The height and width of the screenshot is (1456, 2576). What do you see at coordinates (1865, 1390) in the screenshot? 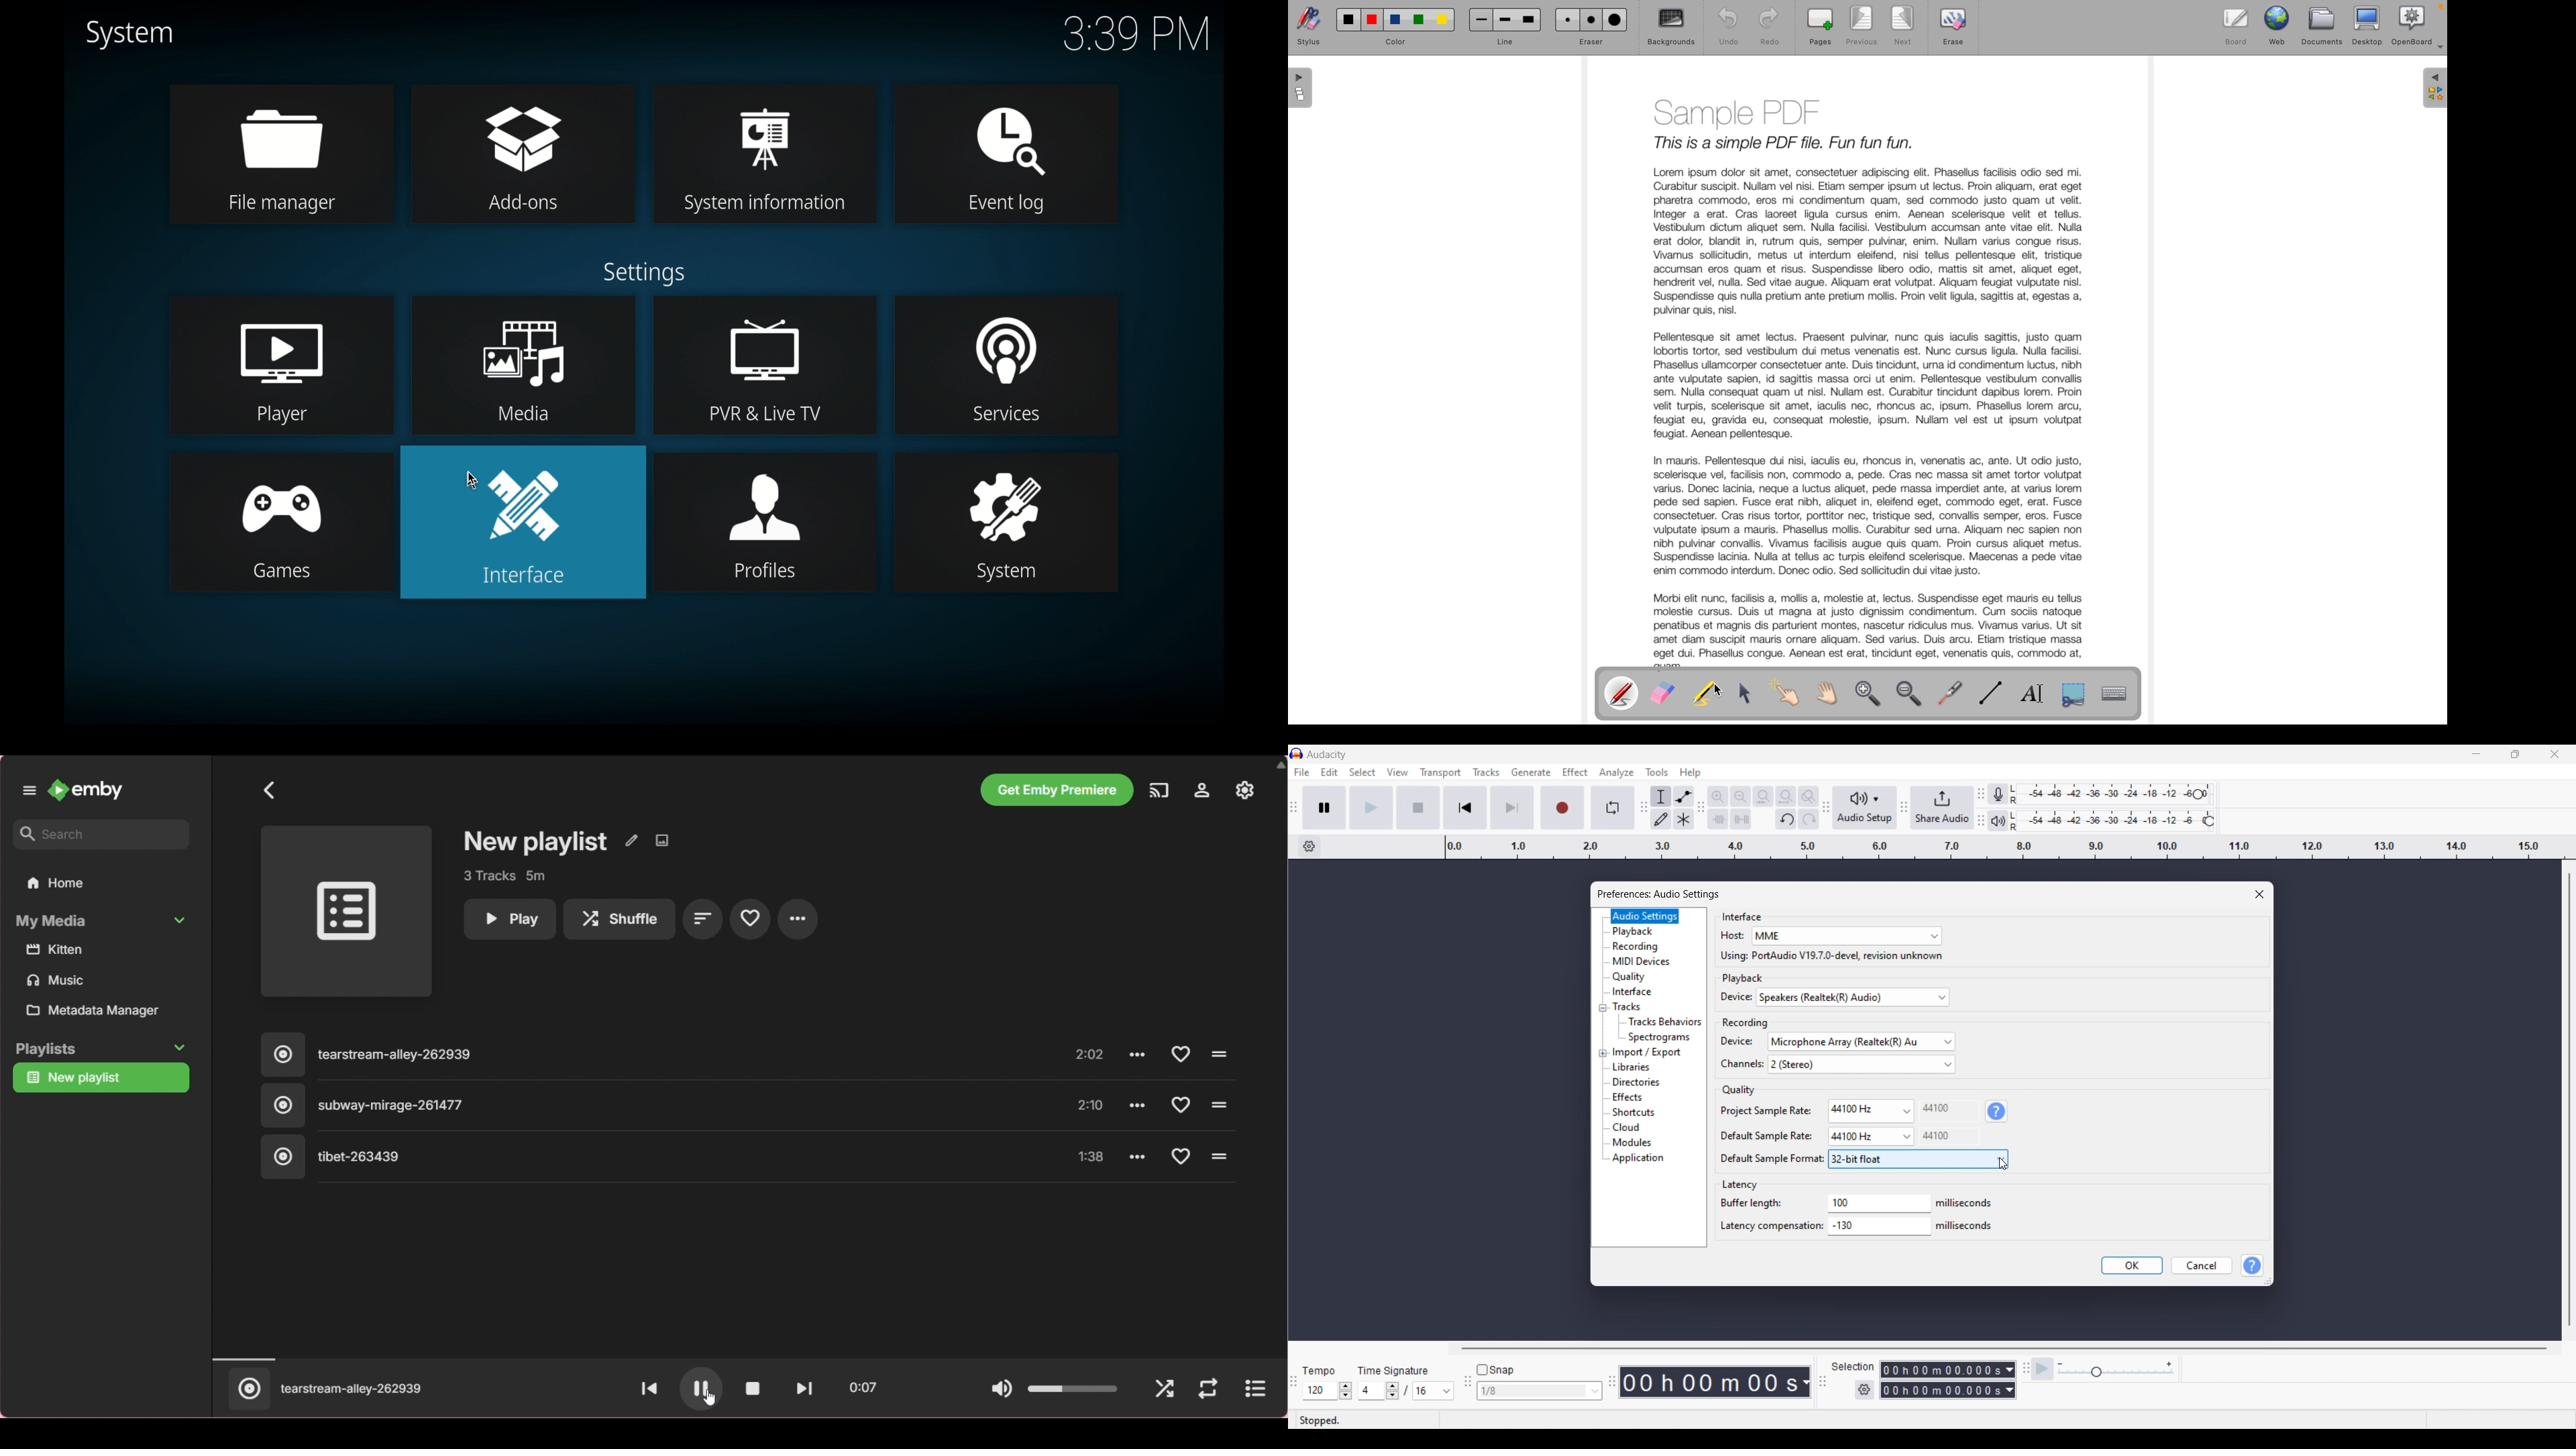
I see `Selection settings` at bounding box center [1865, 1390].